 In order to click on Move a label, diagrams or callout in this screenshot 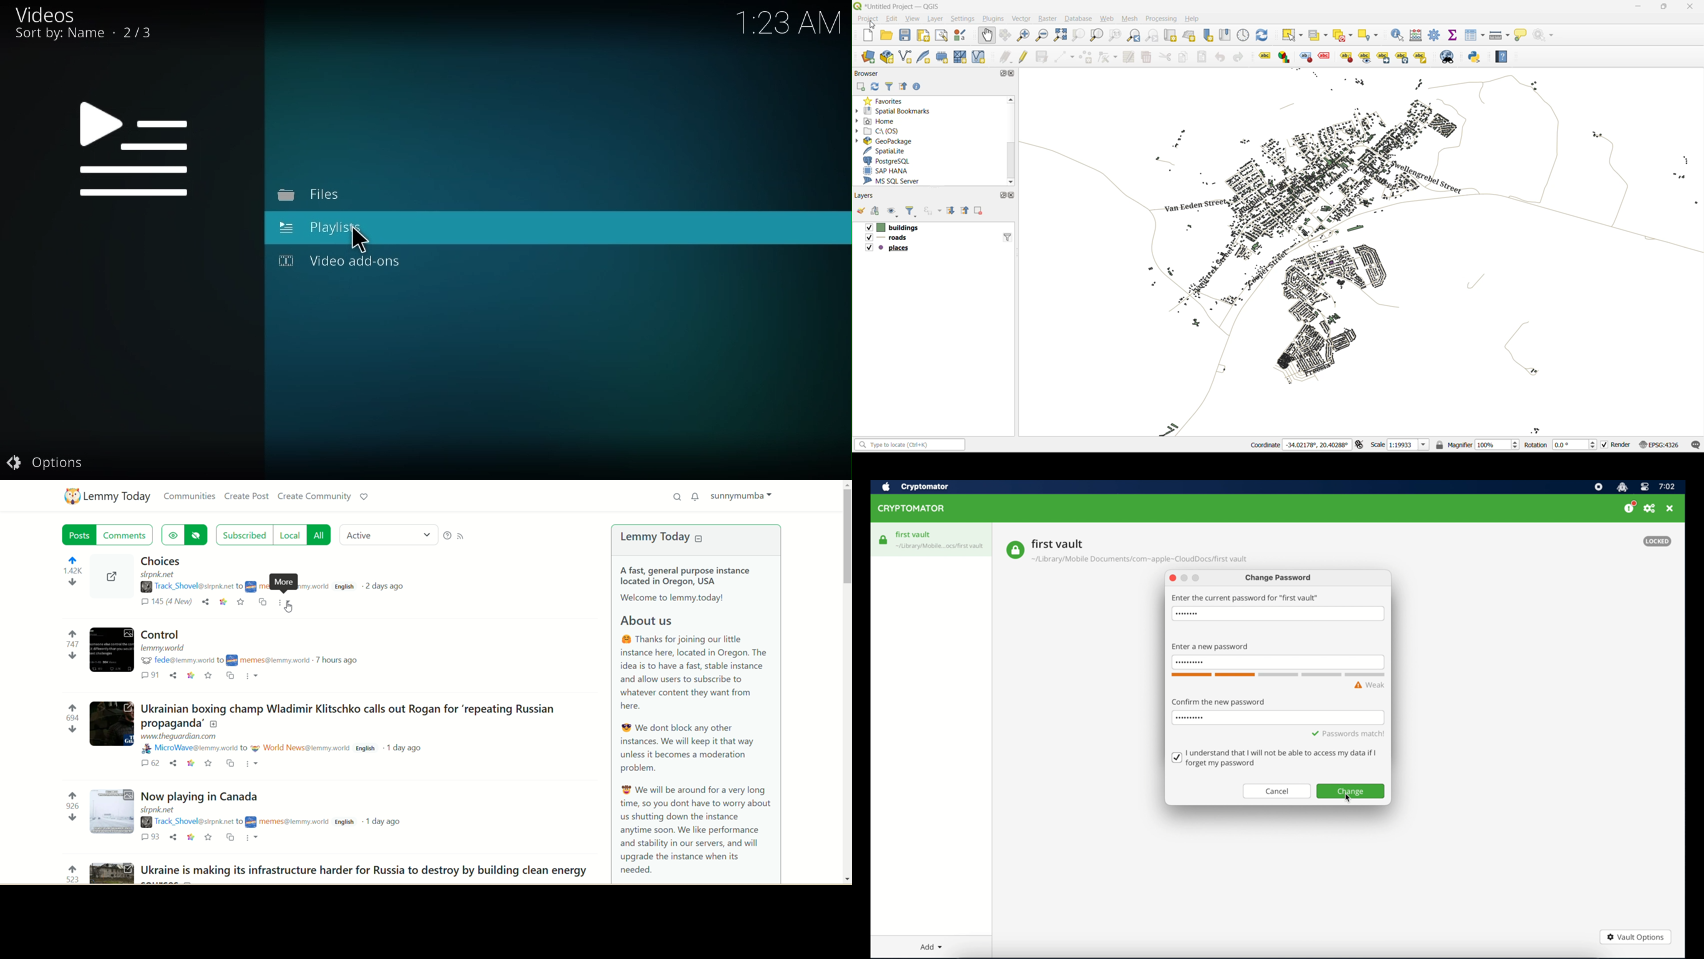, I will do `click(1384, 57)`.